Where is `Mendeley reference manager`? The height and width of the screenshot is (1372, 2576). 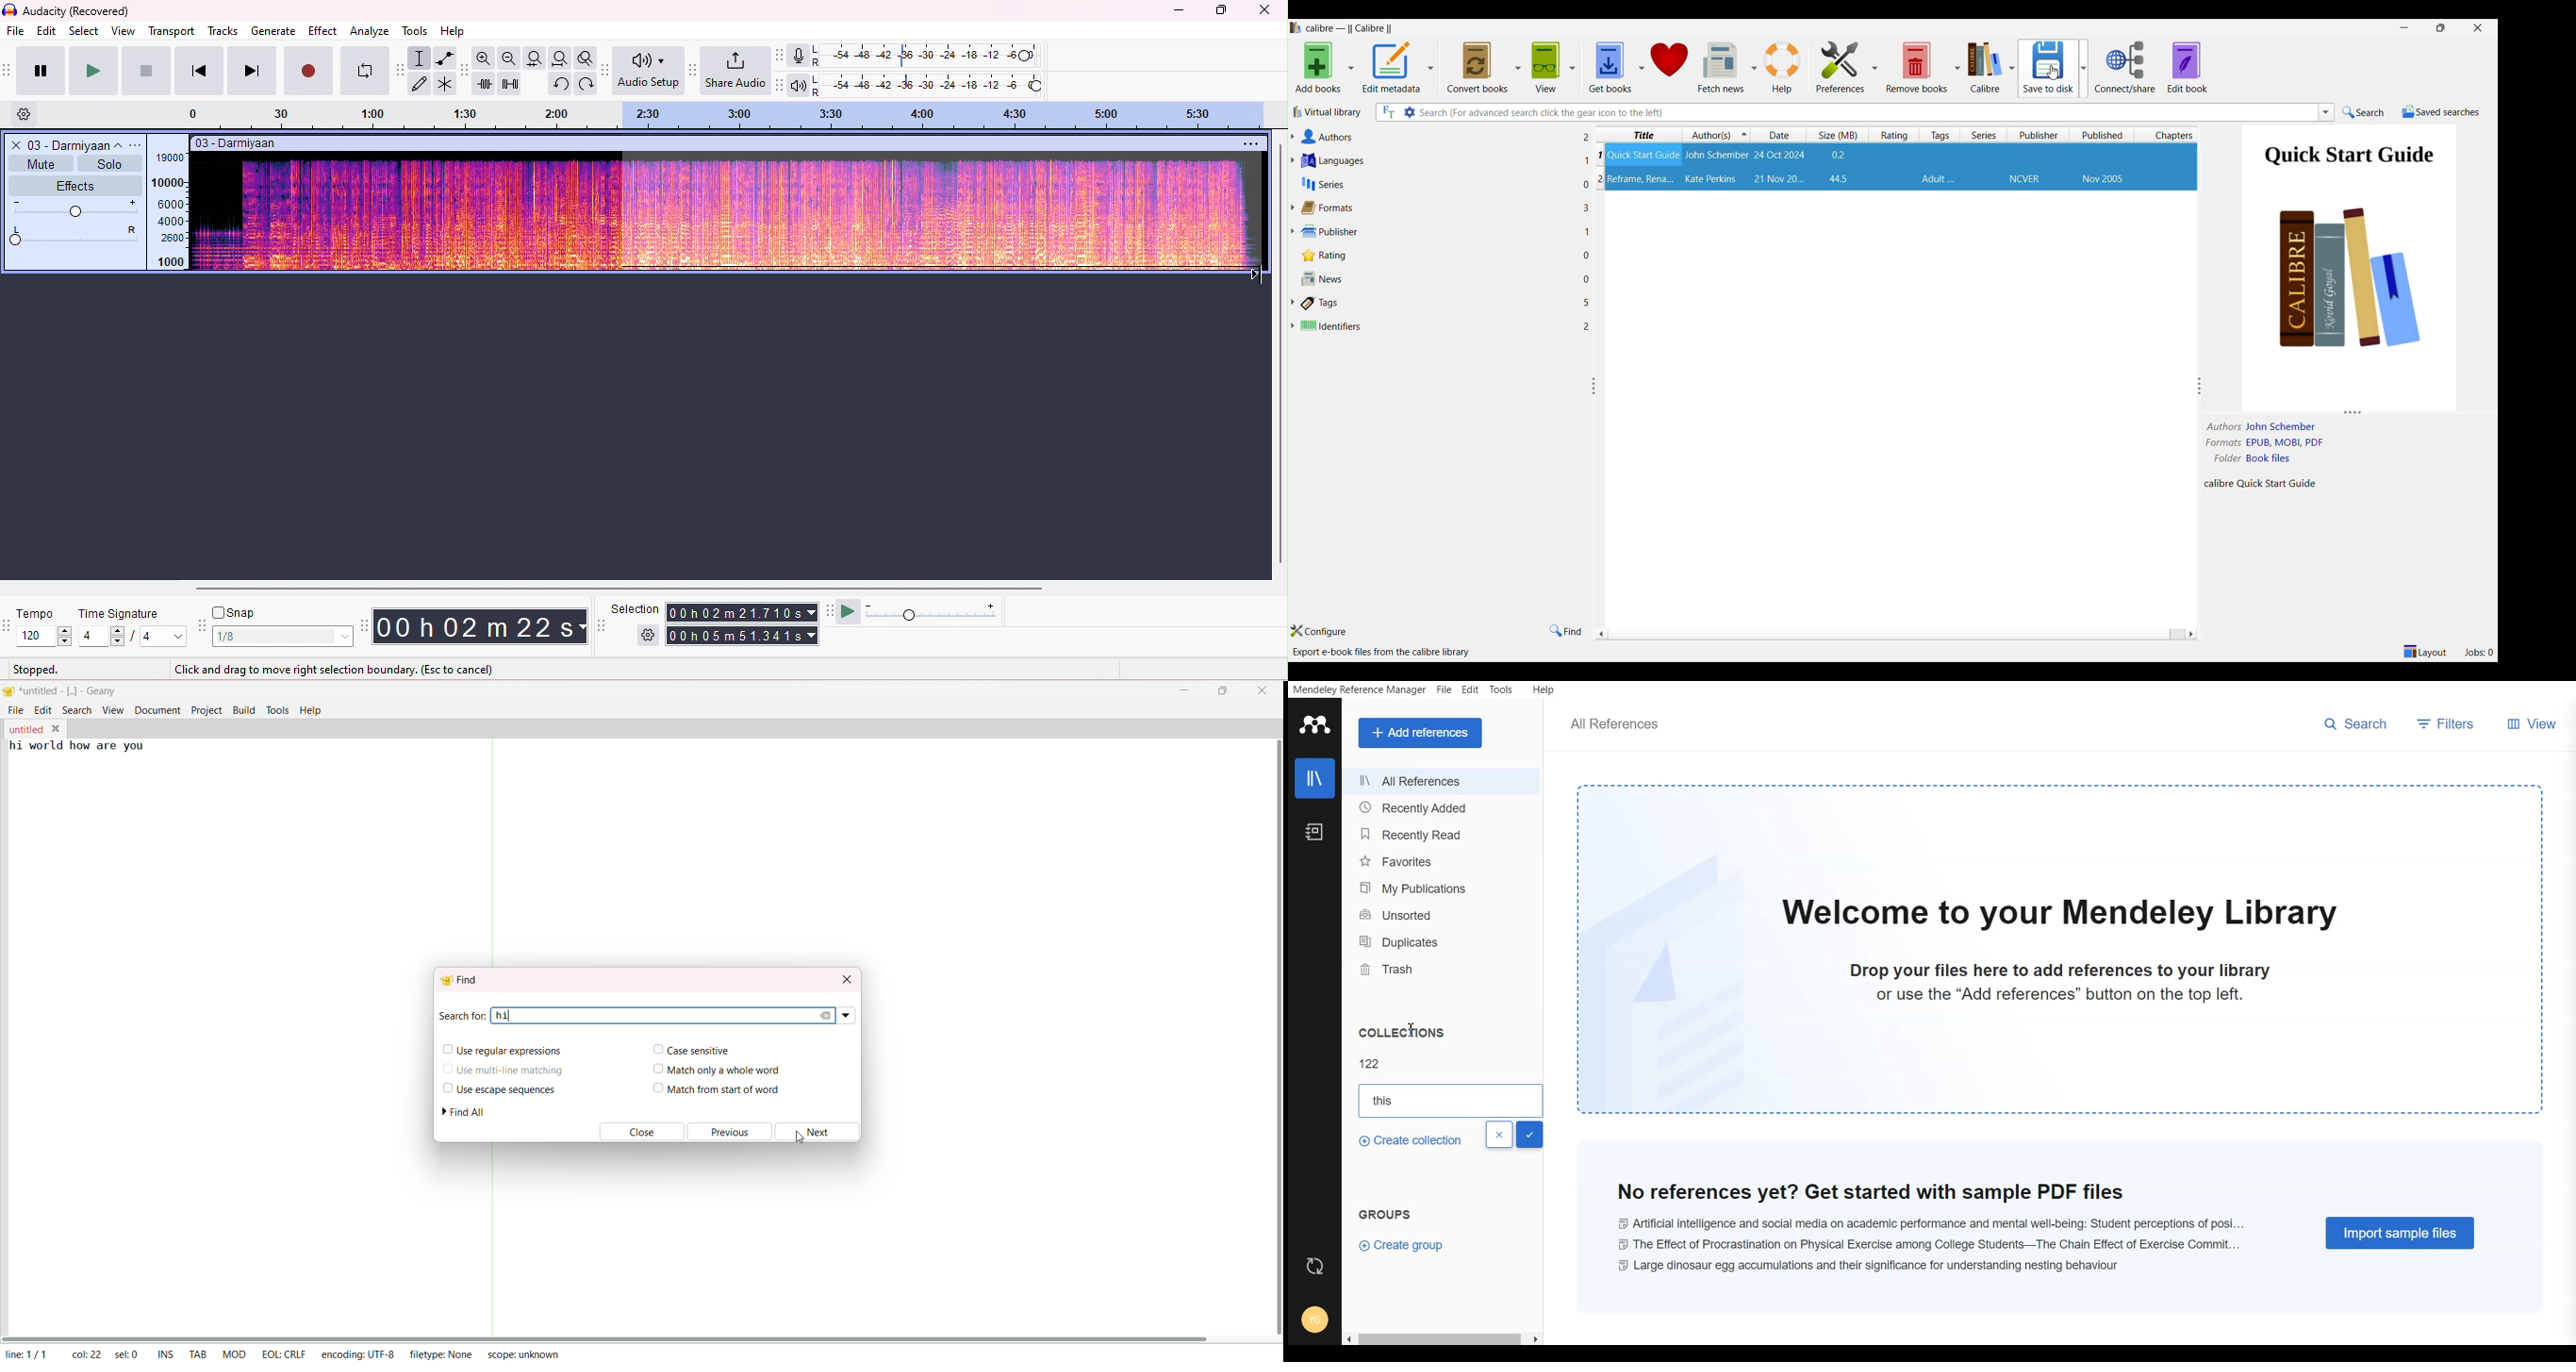 Mendeley reference manager is located at coordinates (1361, 690).